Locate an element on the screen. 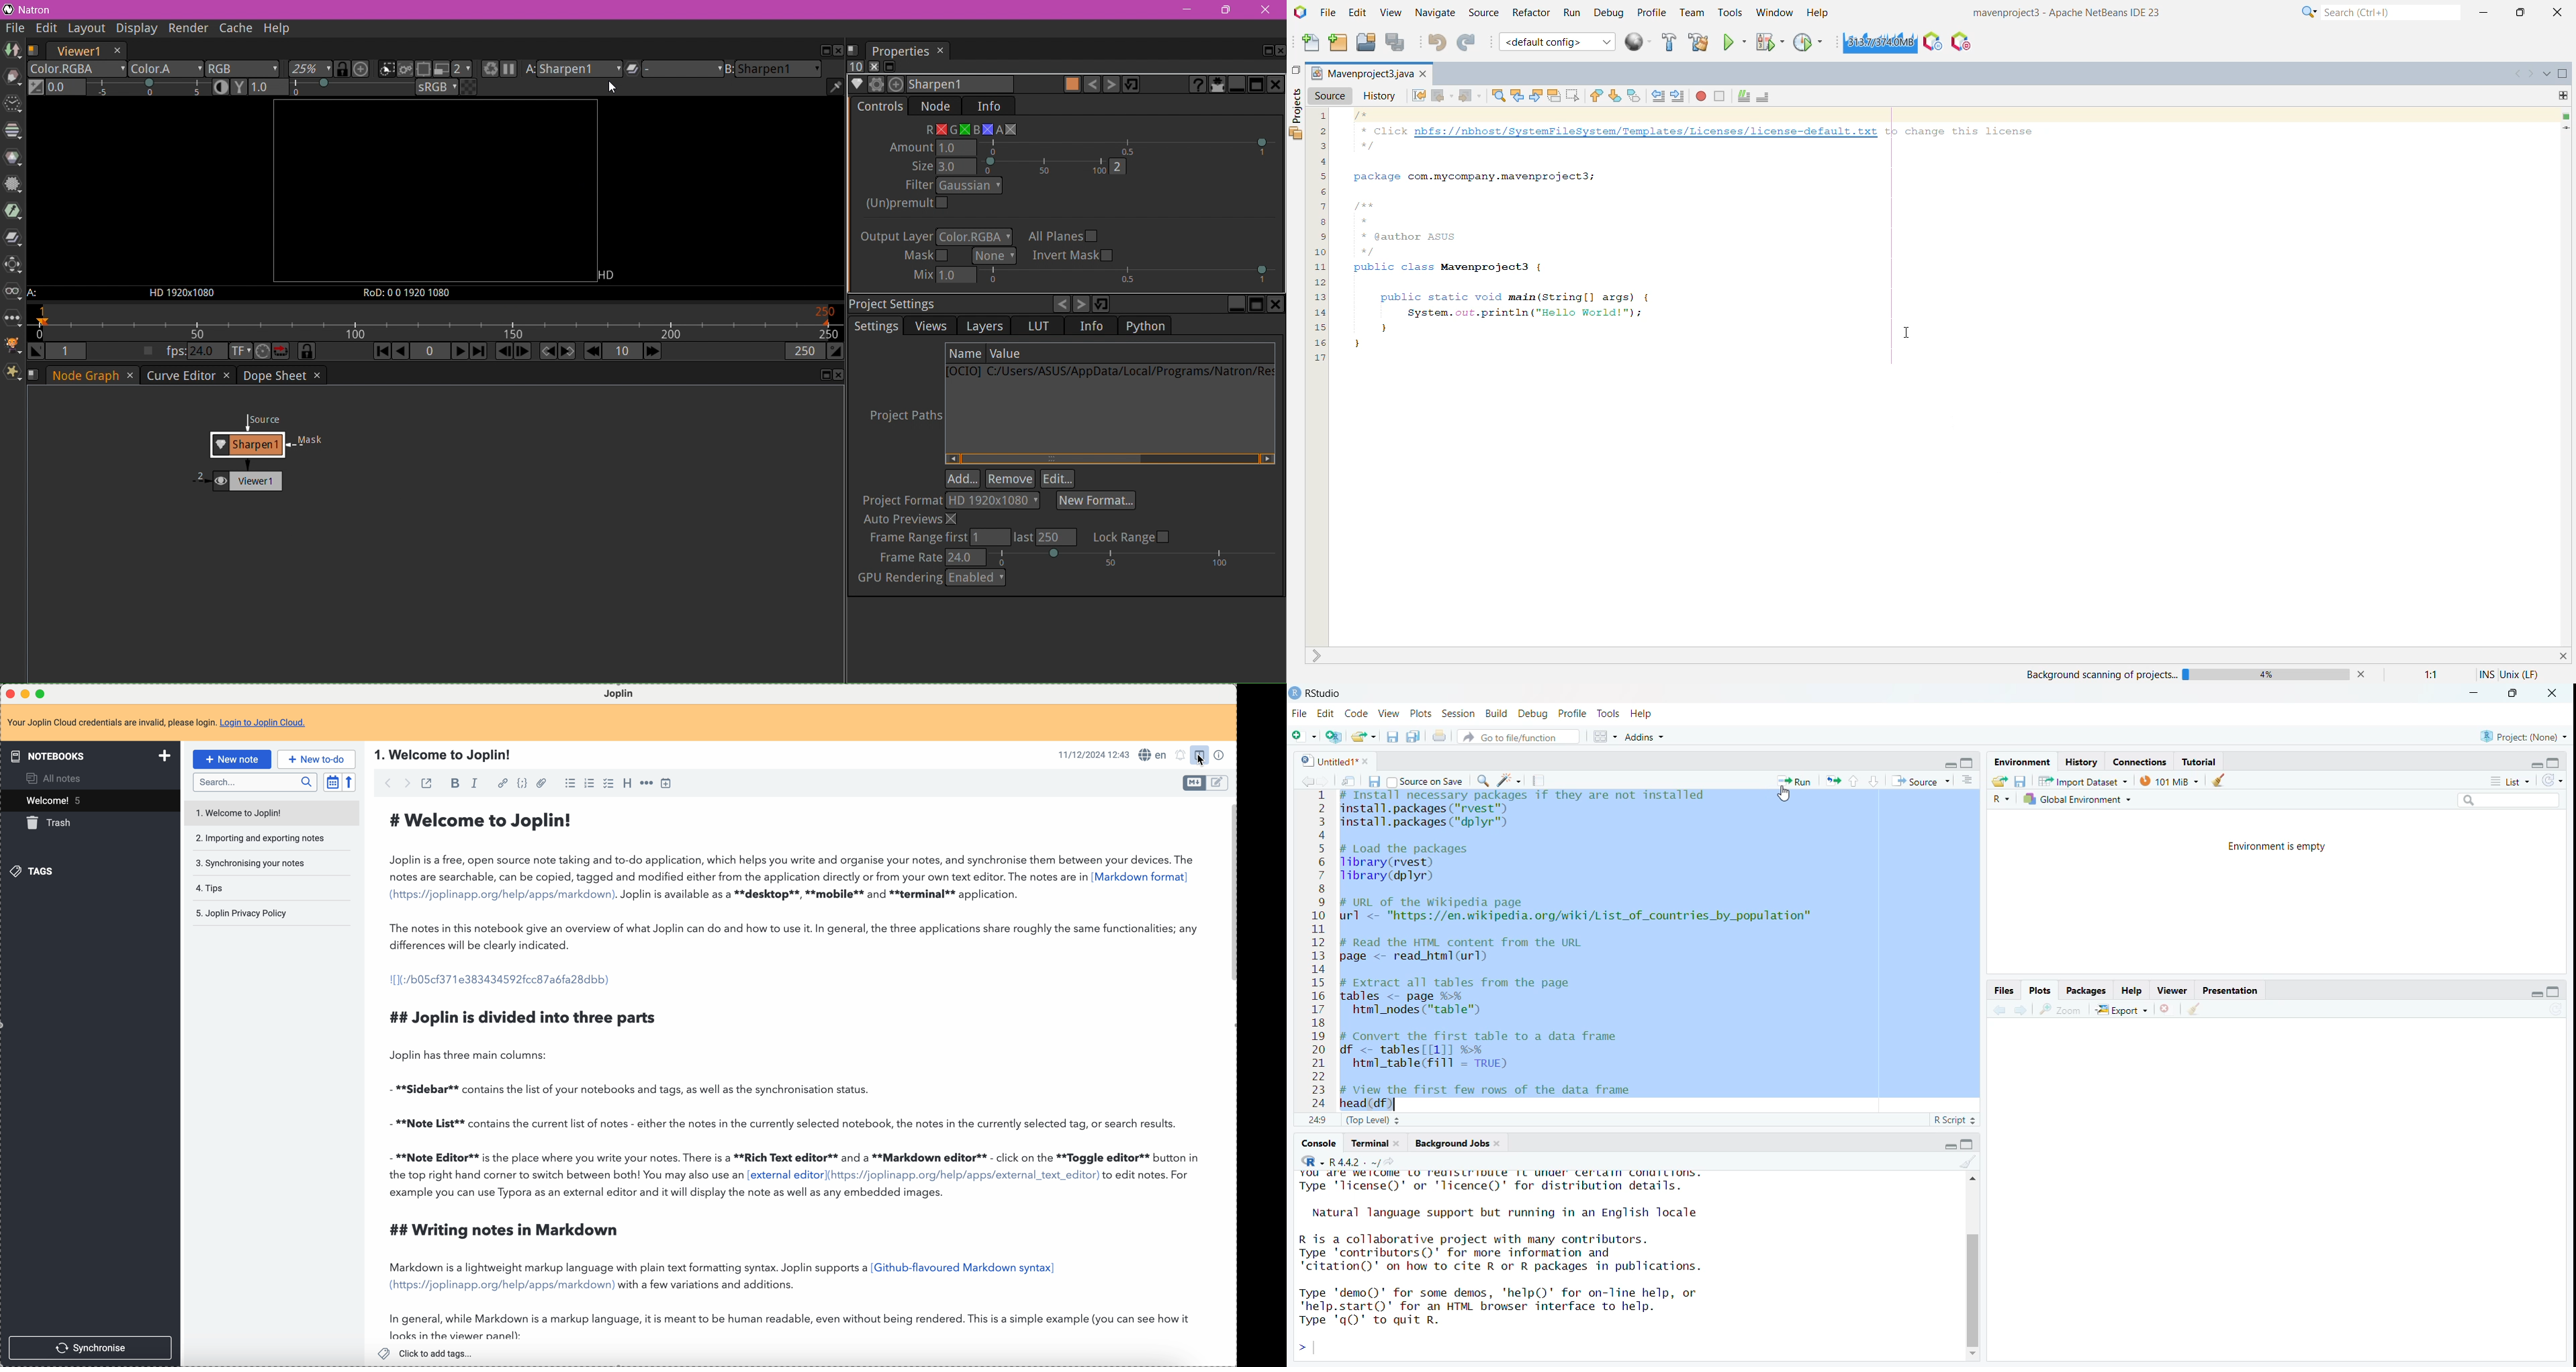 Image resolution: width=2576 pixels, height=1372 pixels. Help is located at coordinates (1643, 715).